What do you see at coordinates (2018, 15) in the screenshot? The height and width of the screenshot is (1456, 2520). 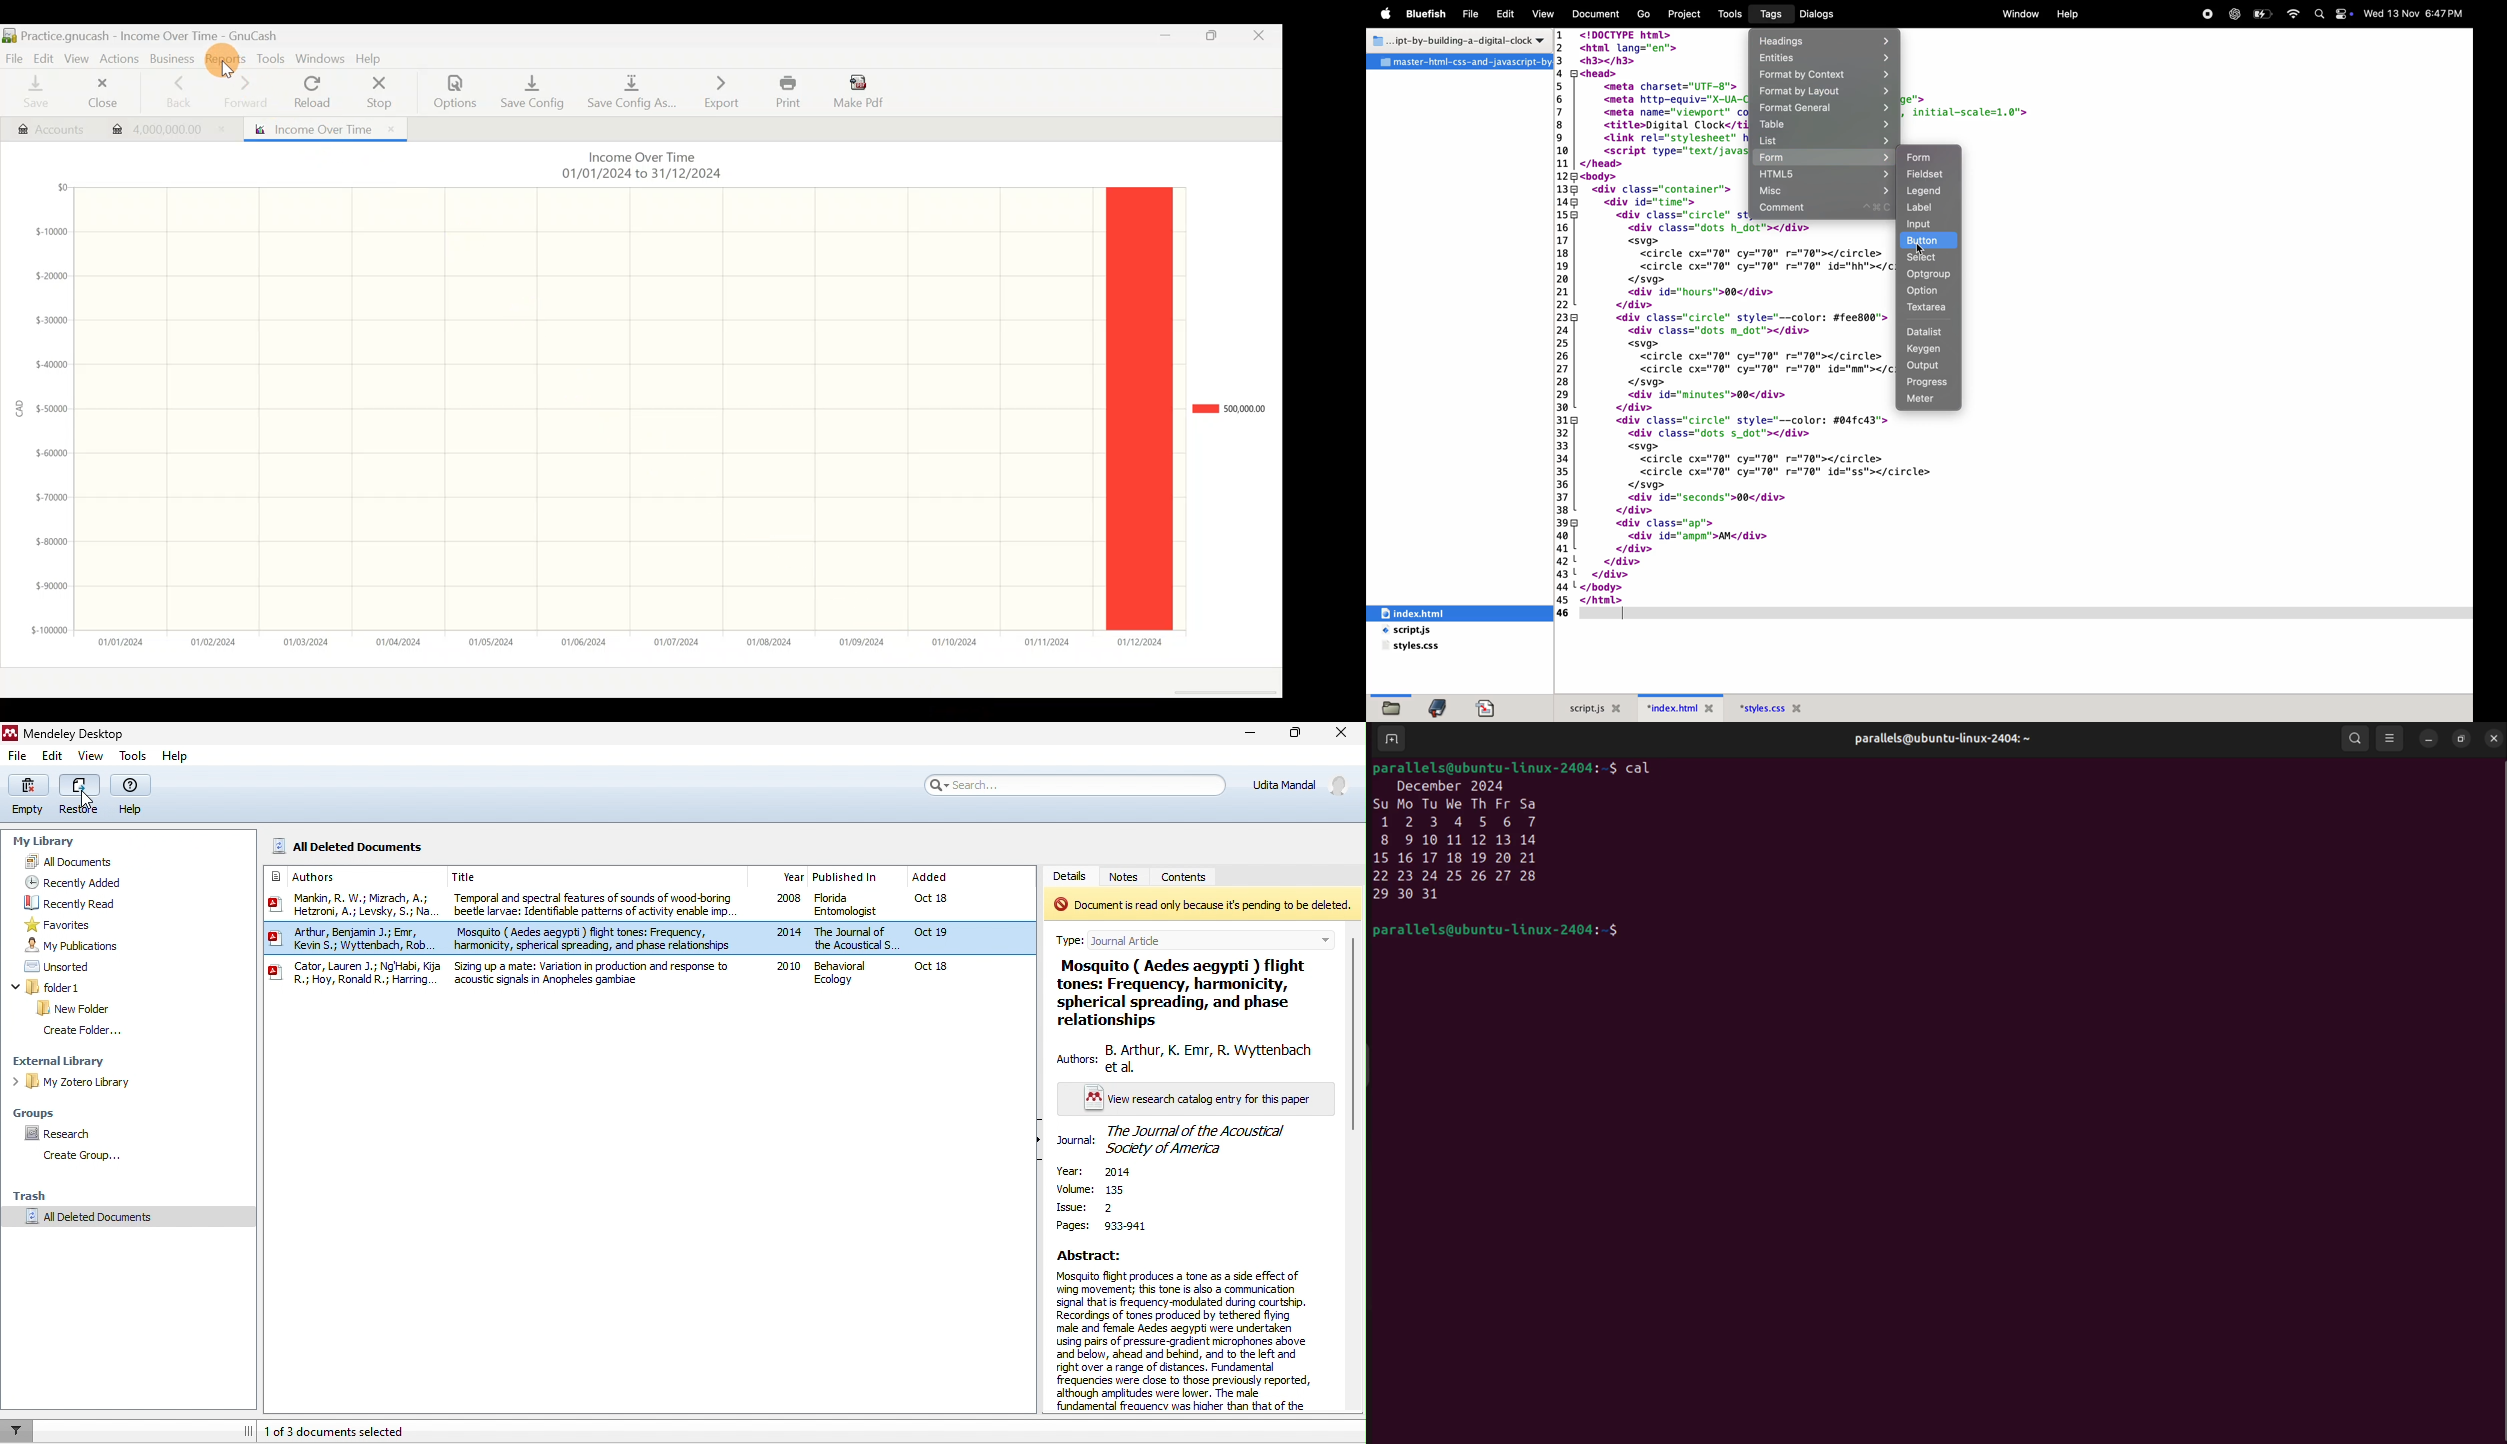 I see `window` at bounding box center [2018, 15].